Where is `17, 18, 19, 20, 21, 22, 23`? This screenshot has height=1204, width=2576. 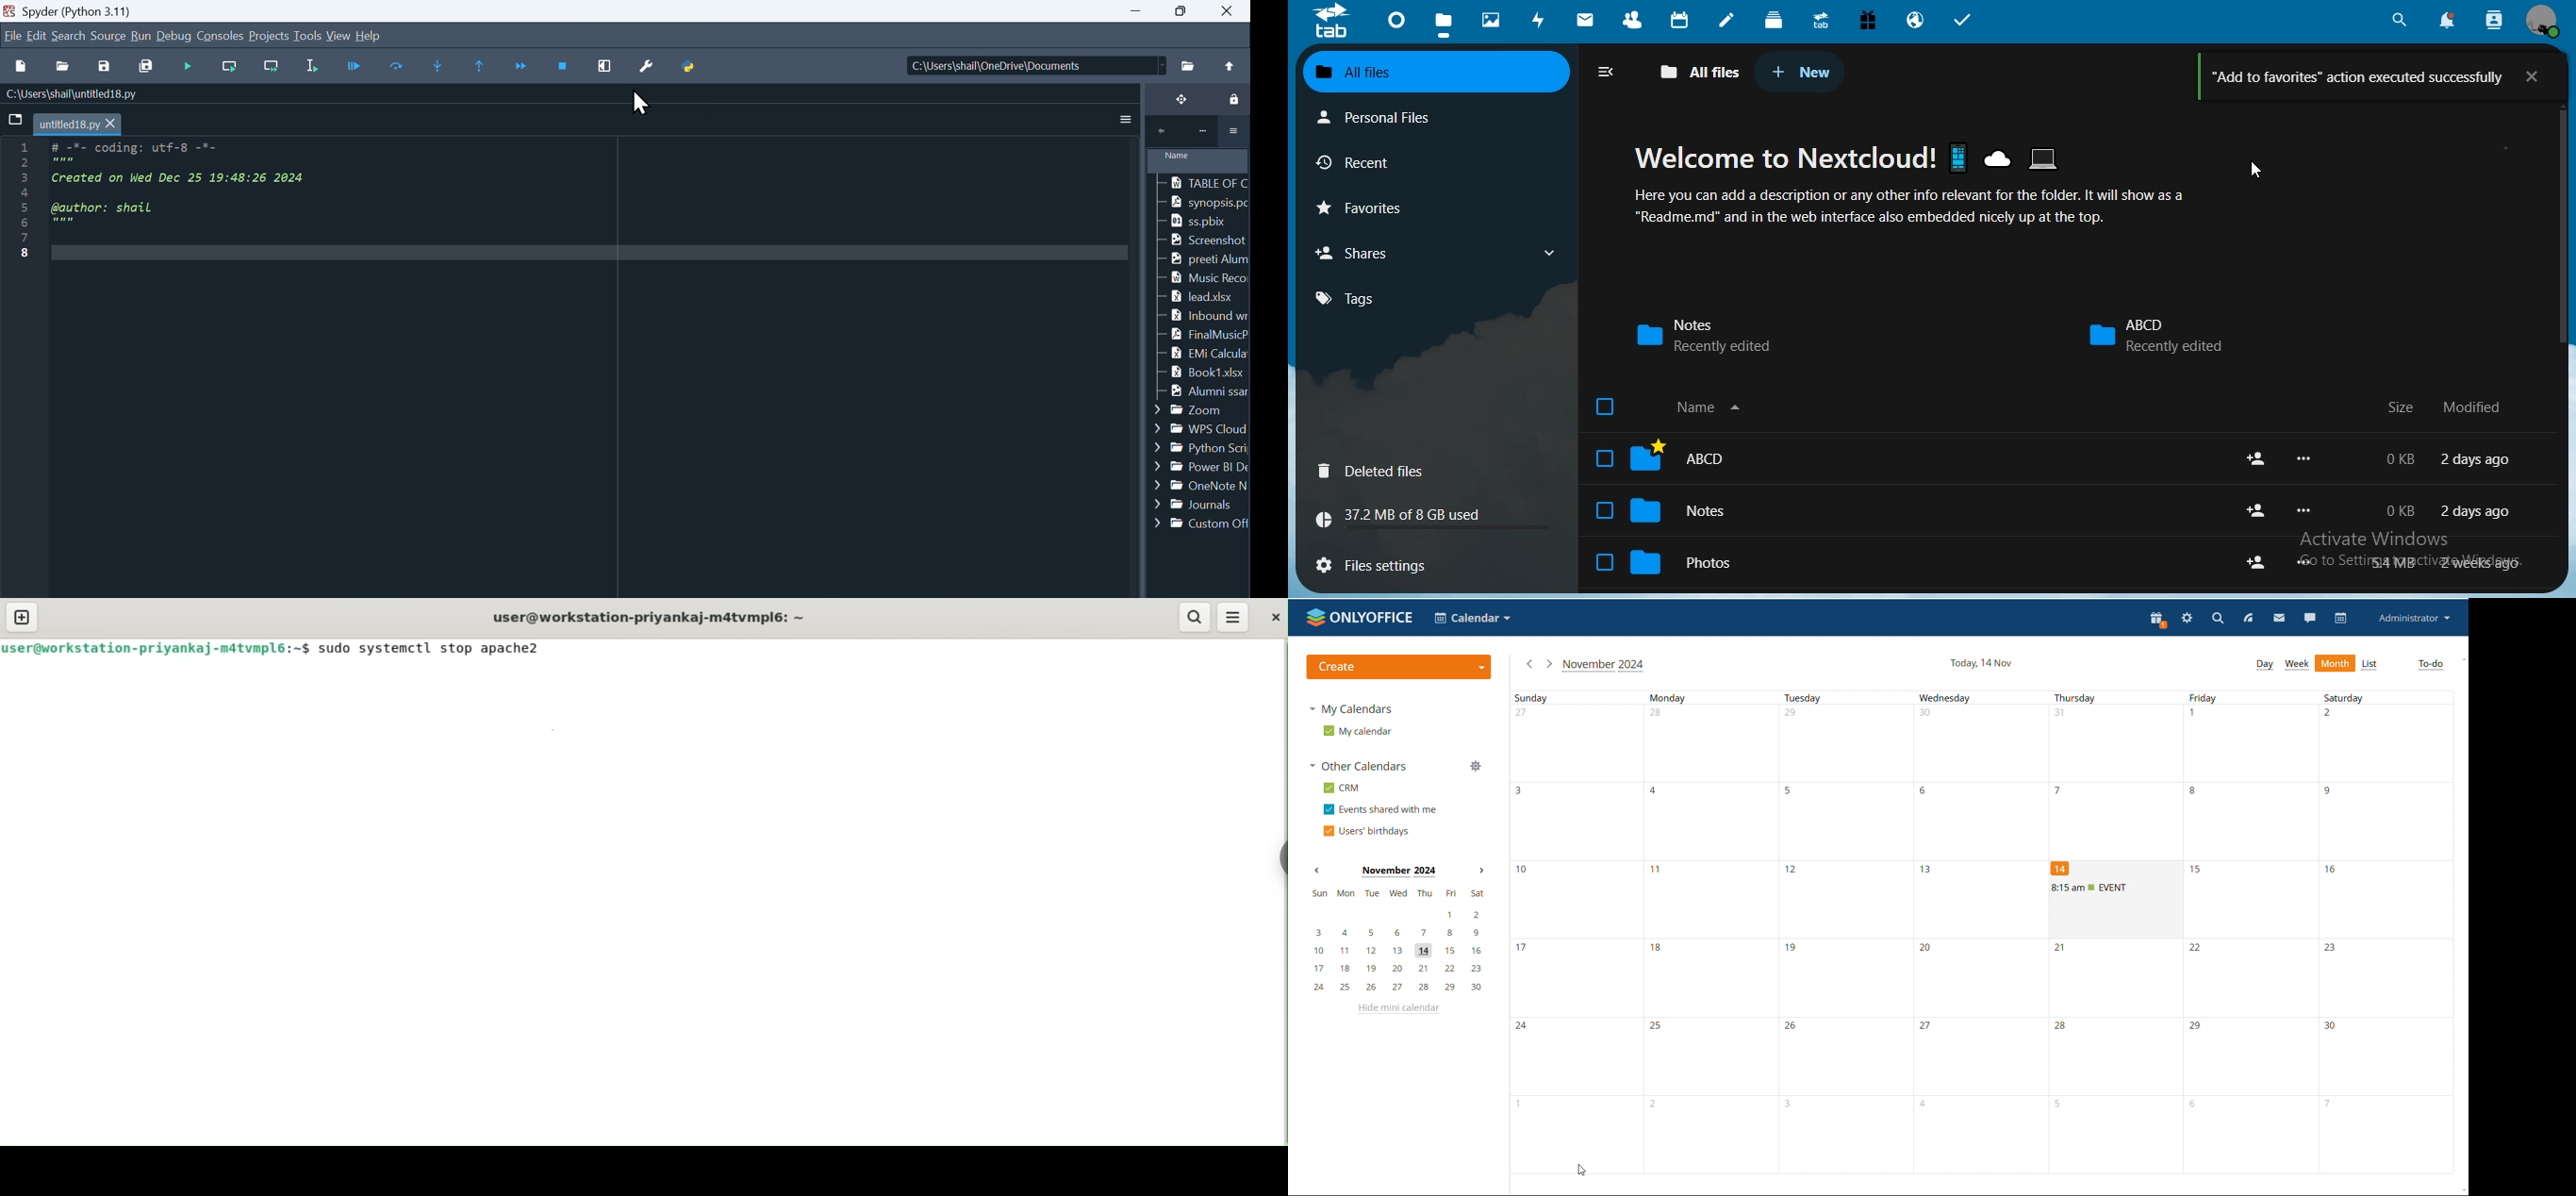 17, 18, 19, 20, 21, 22, 23 is located at coordinates (1398, 969).